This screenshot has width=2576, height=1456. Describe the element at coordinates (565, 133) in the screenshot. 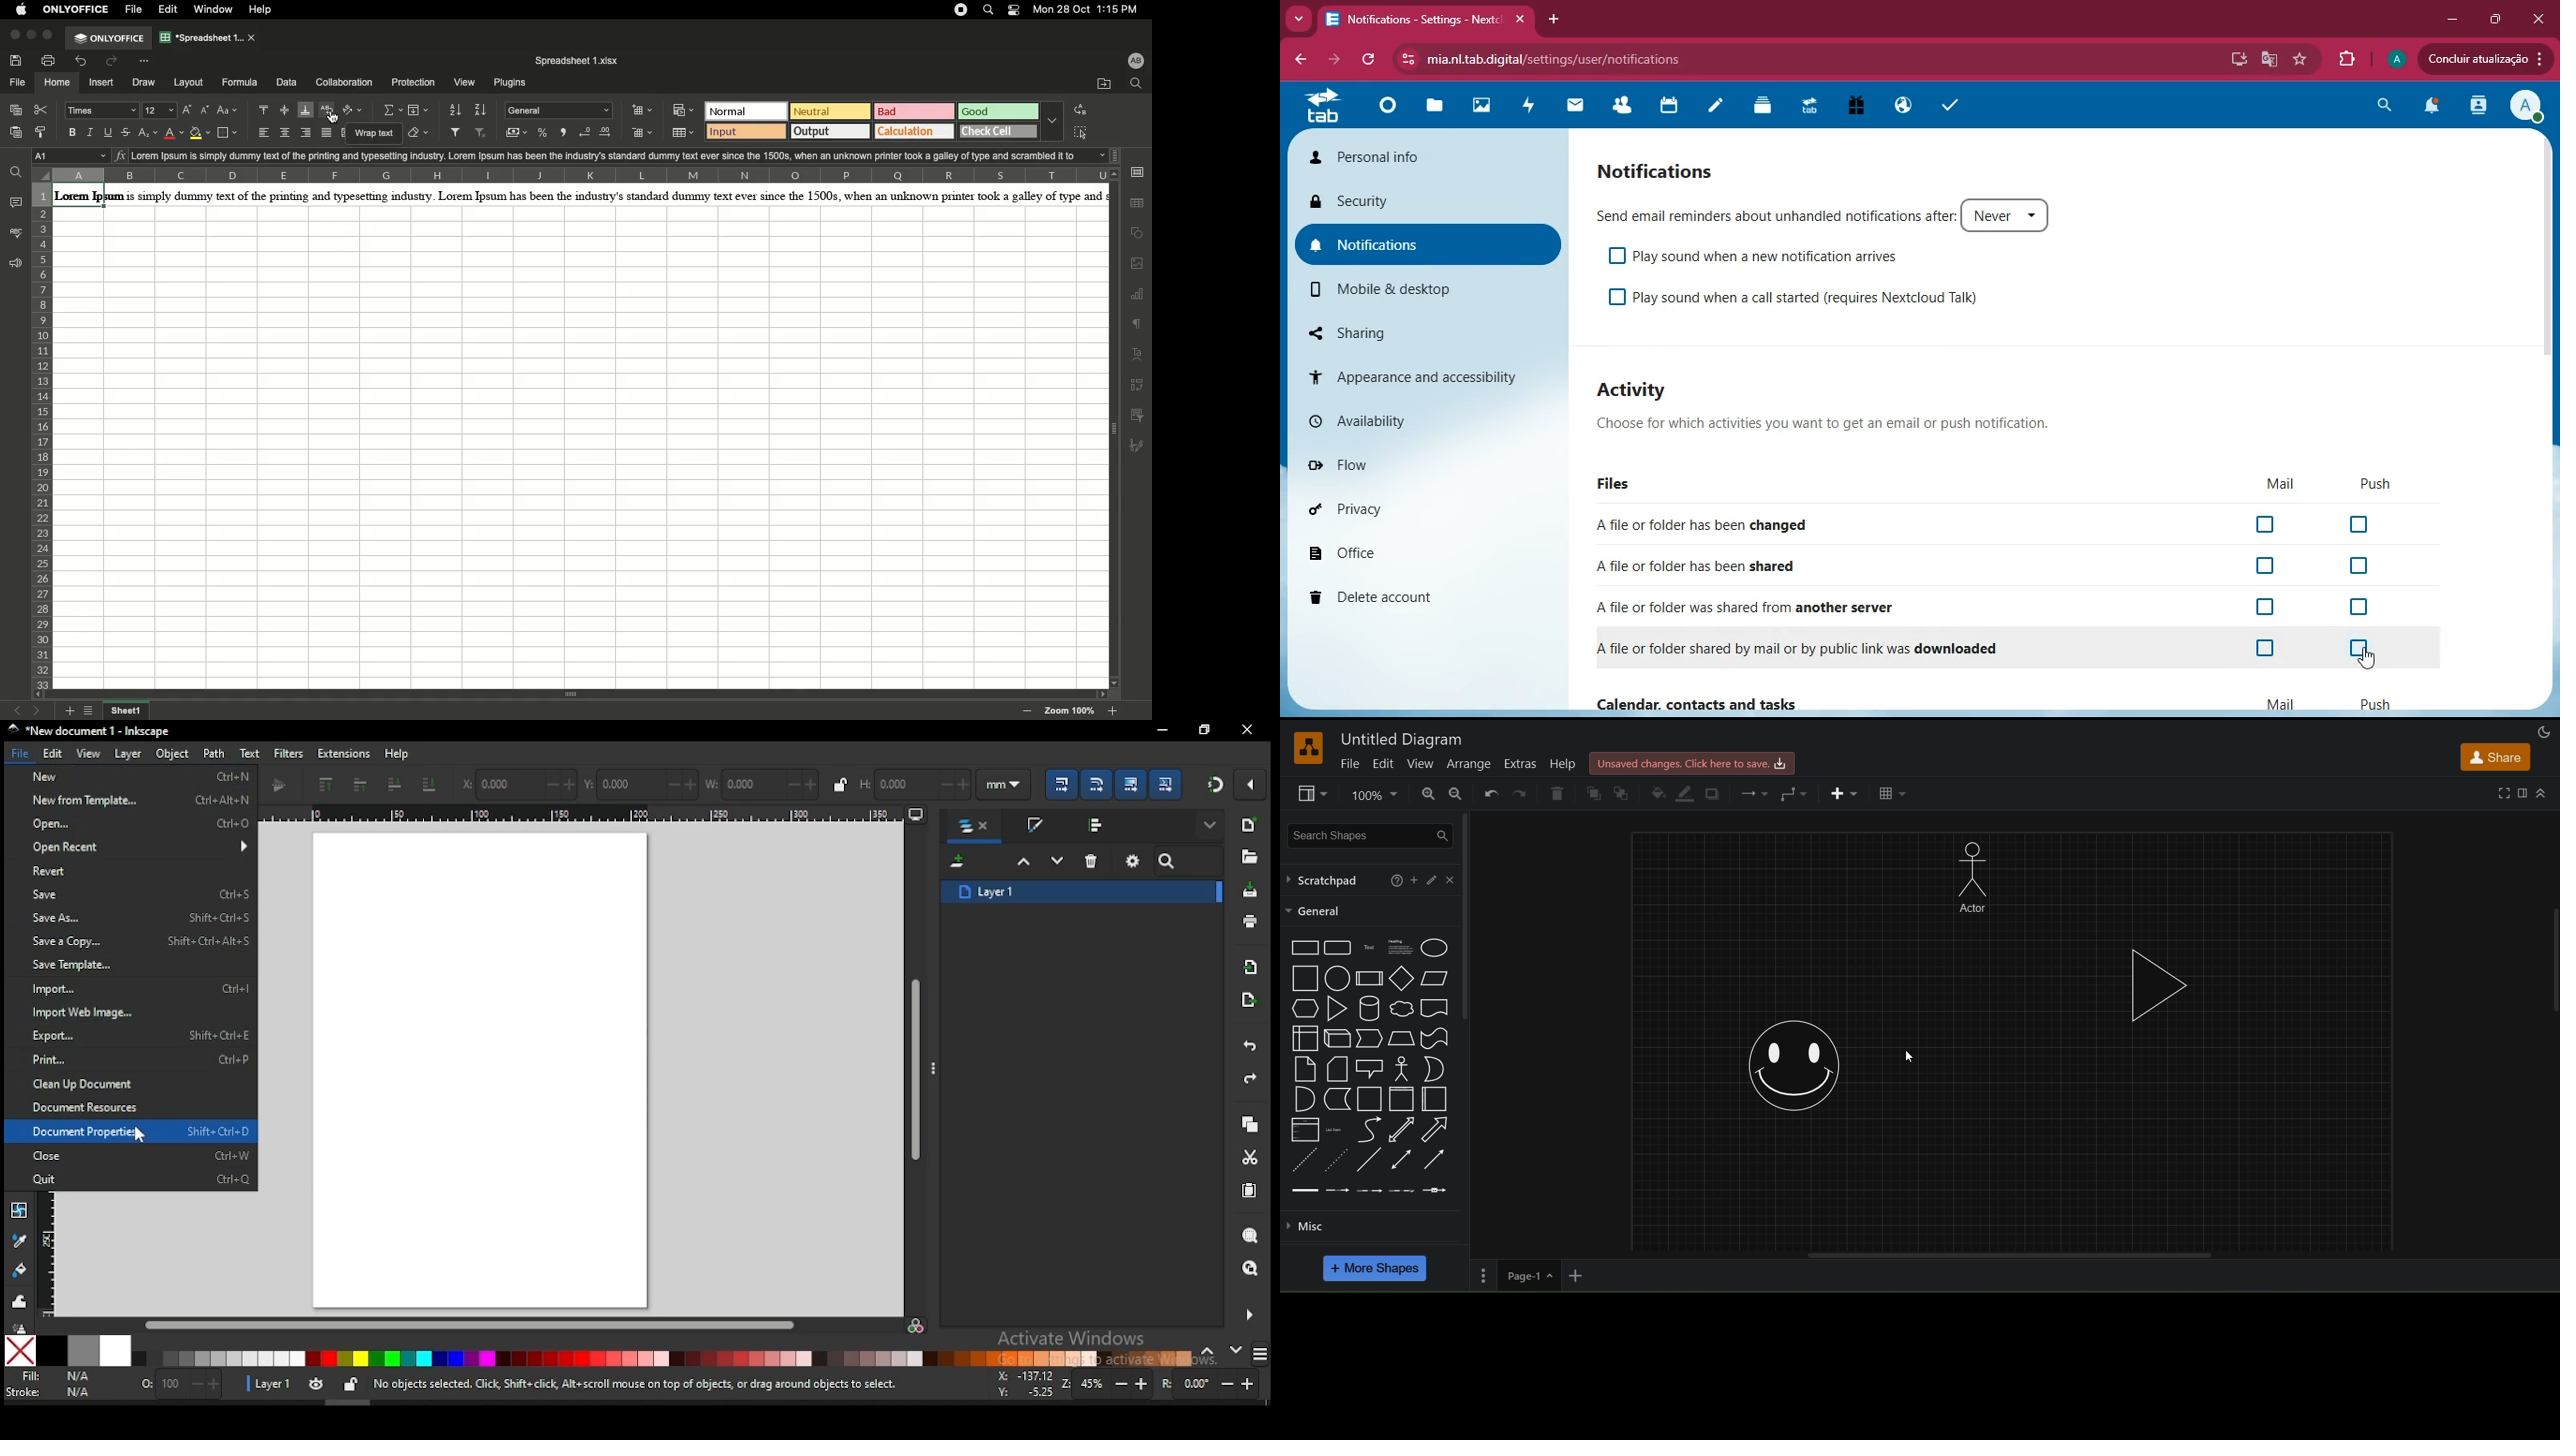

I see `Comma style` at that location.